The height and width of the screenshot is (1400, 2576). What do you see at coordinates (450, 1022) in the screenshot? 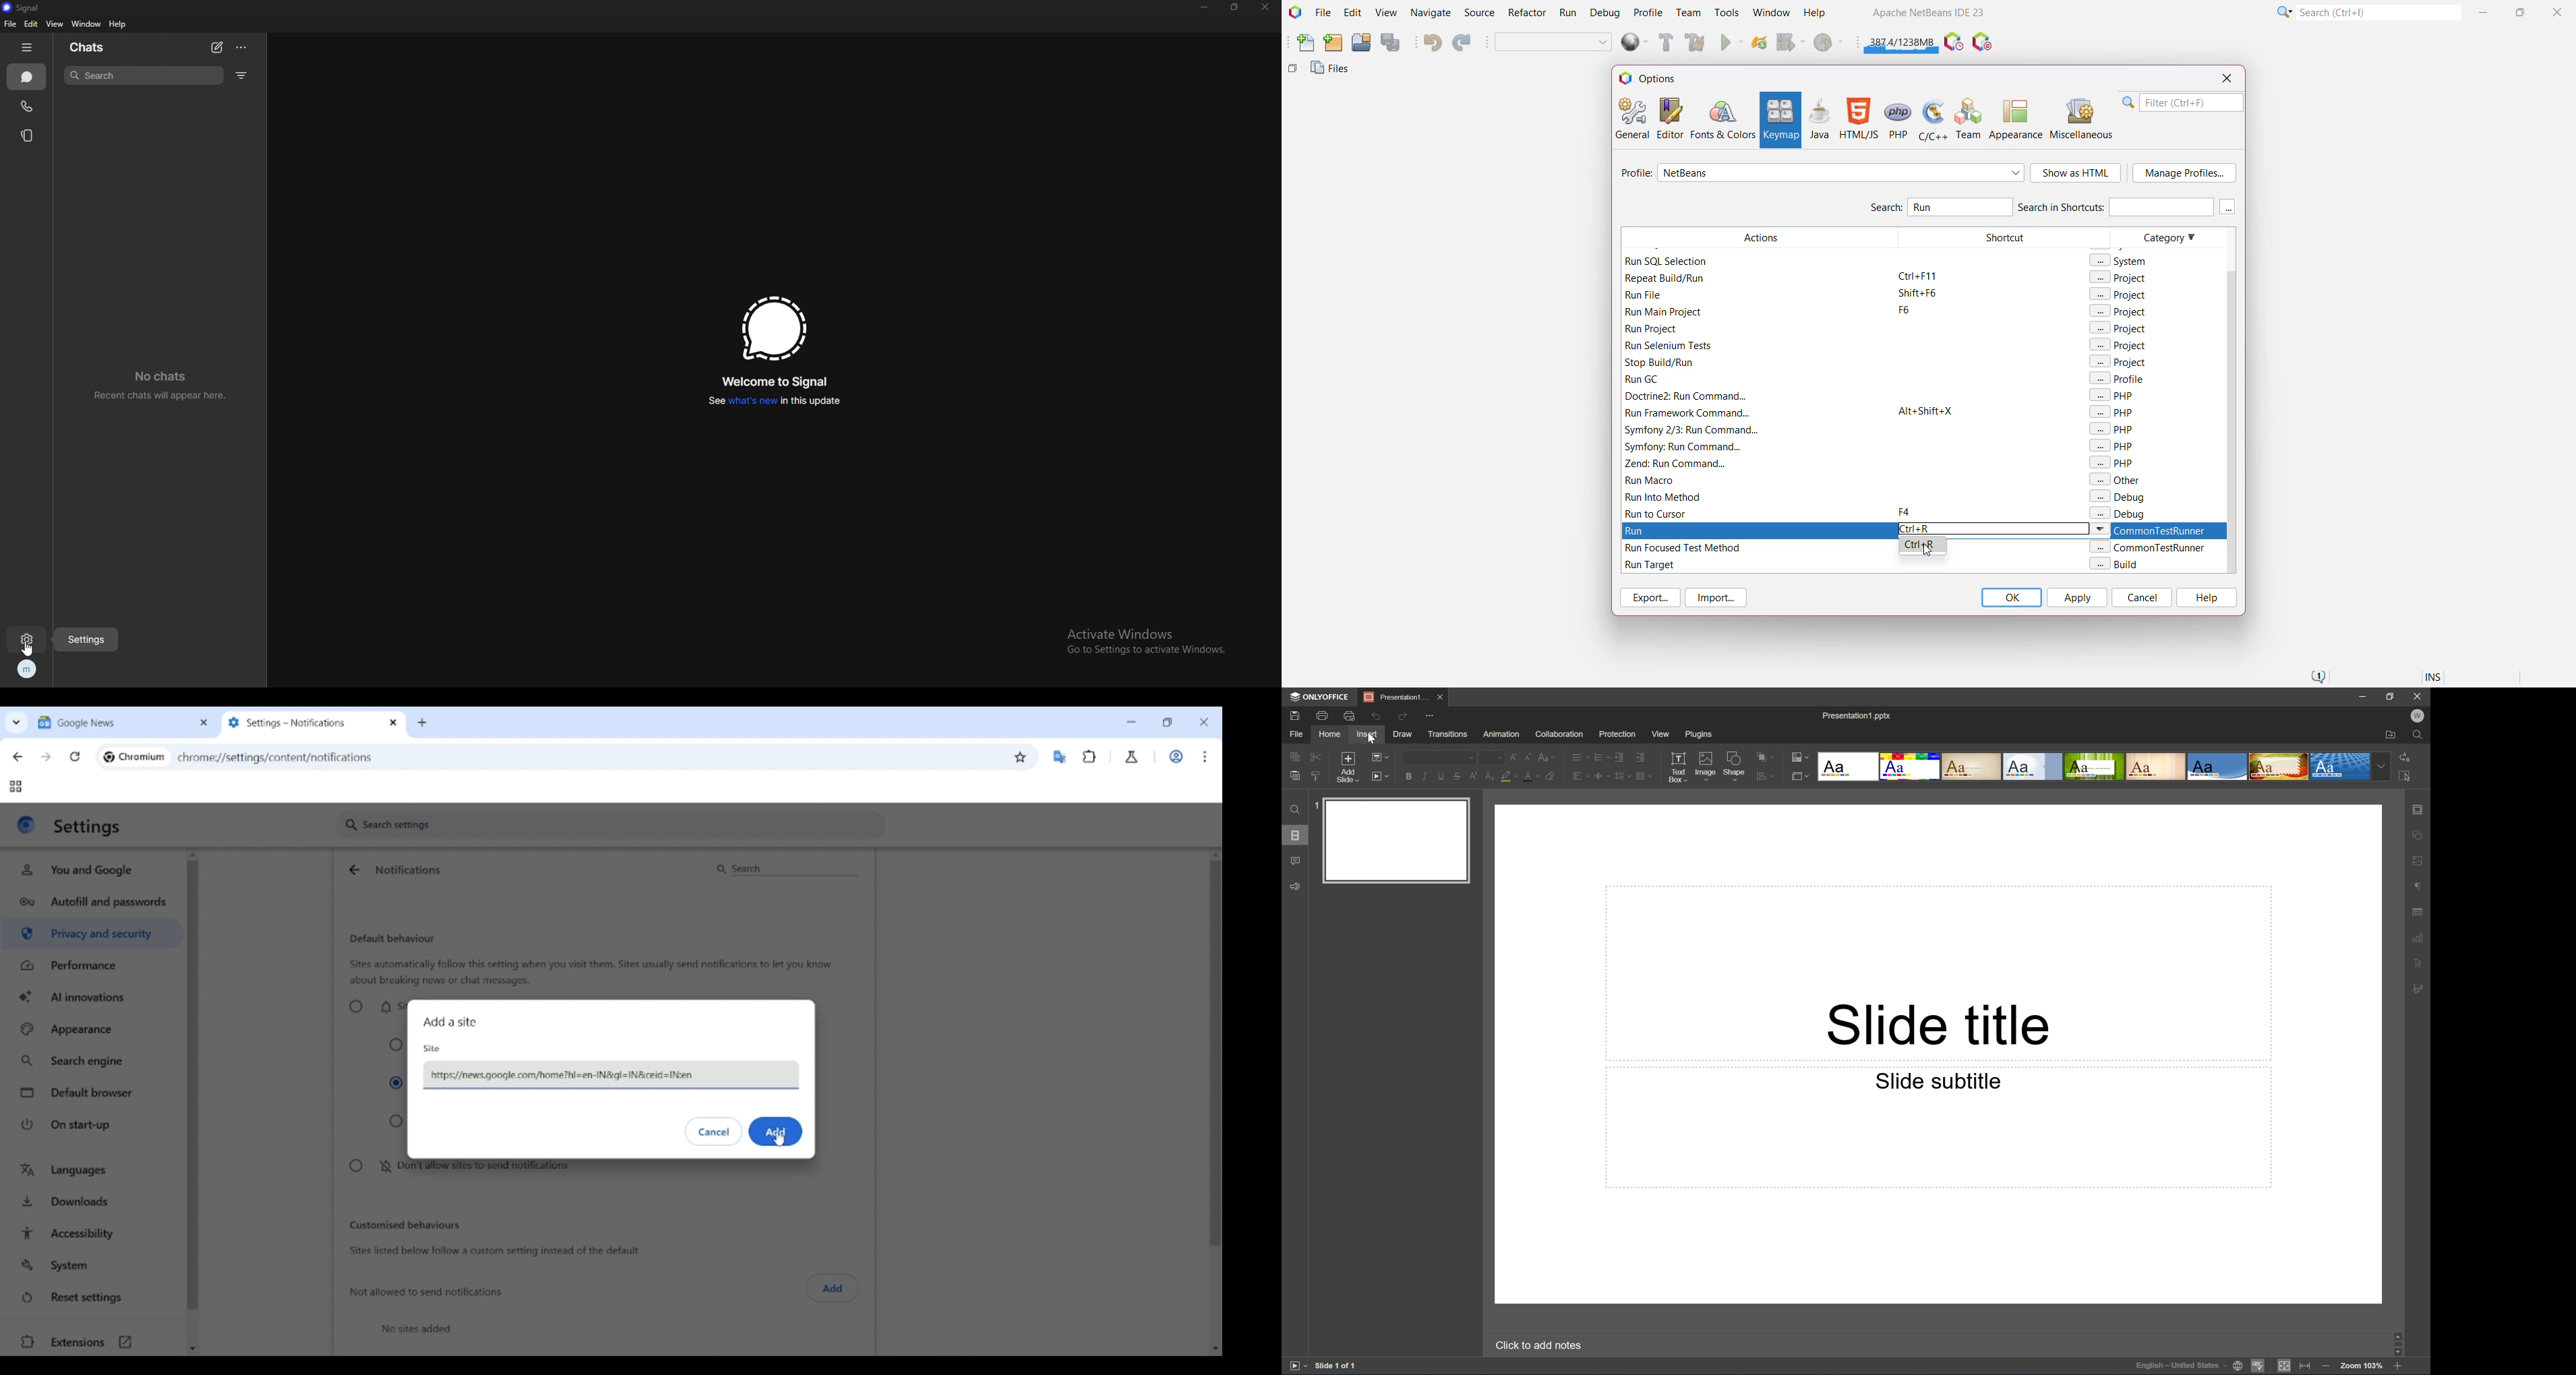
I see `Add a site` at bounding box center [450, 1022].